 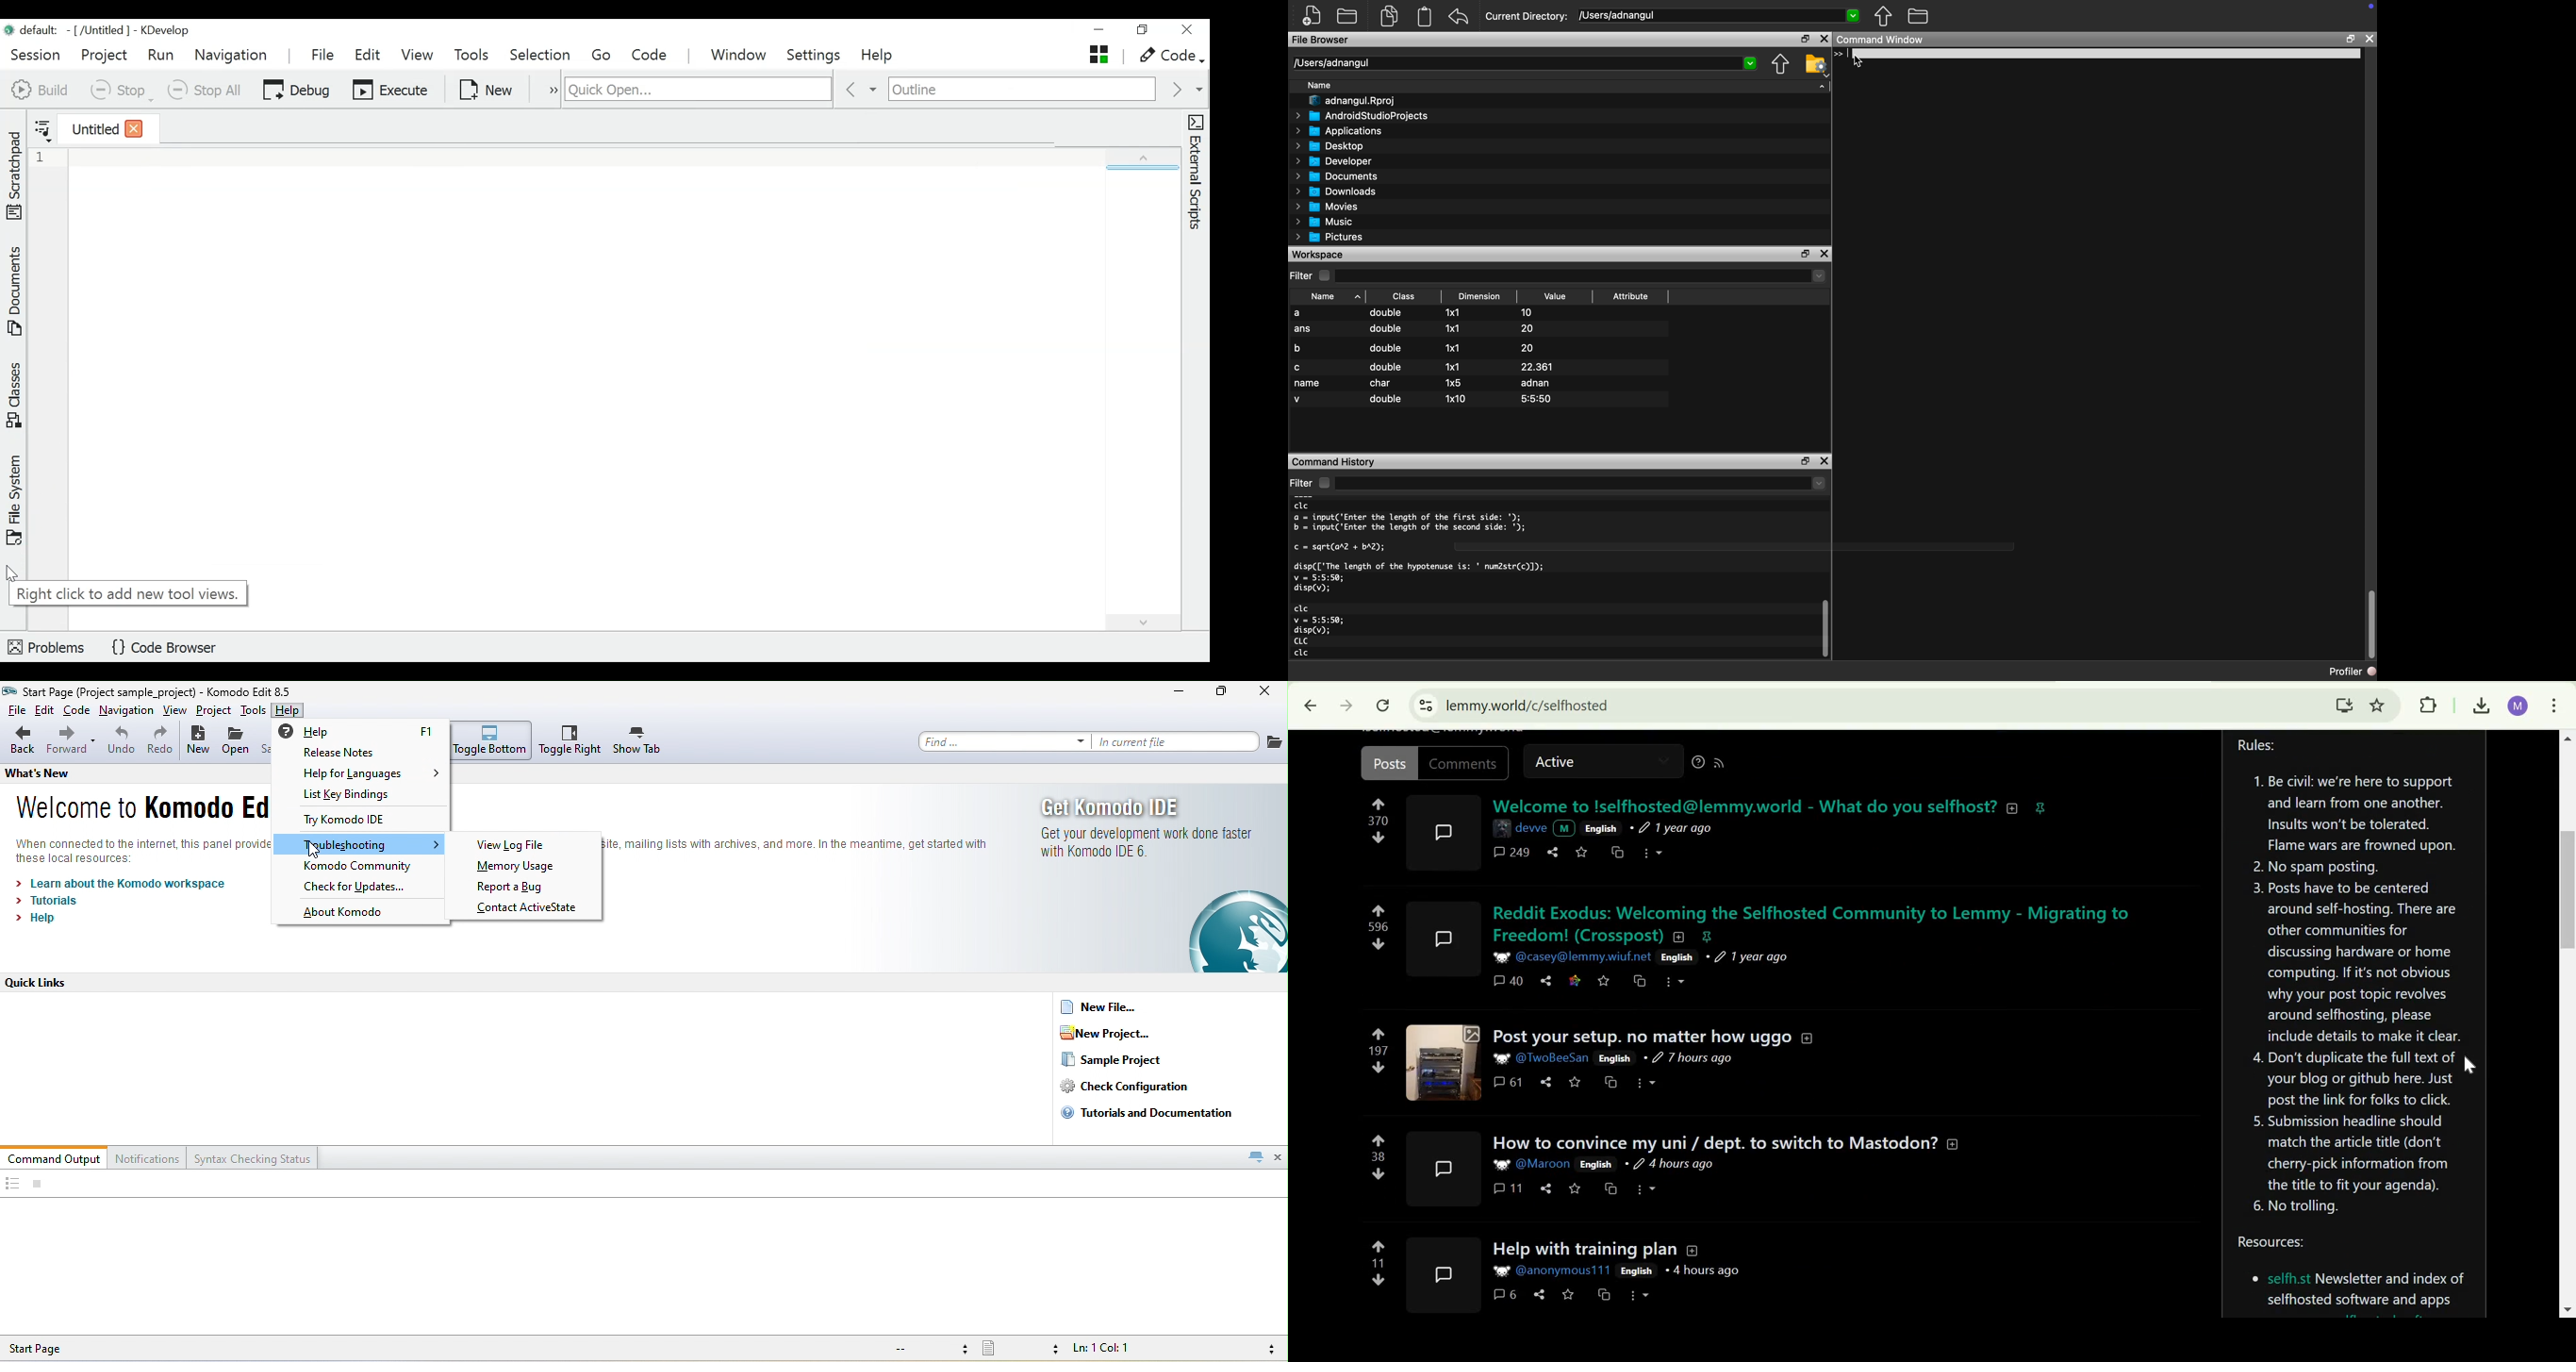 I want to click on cross-post, so click(x=1611, y=1189).